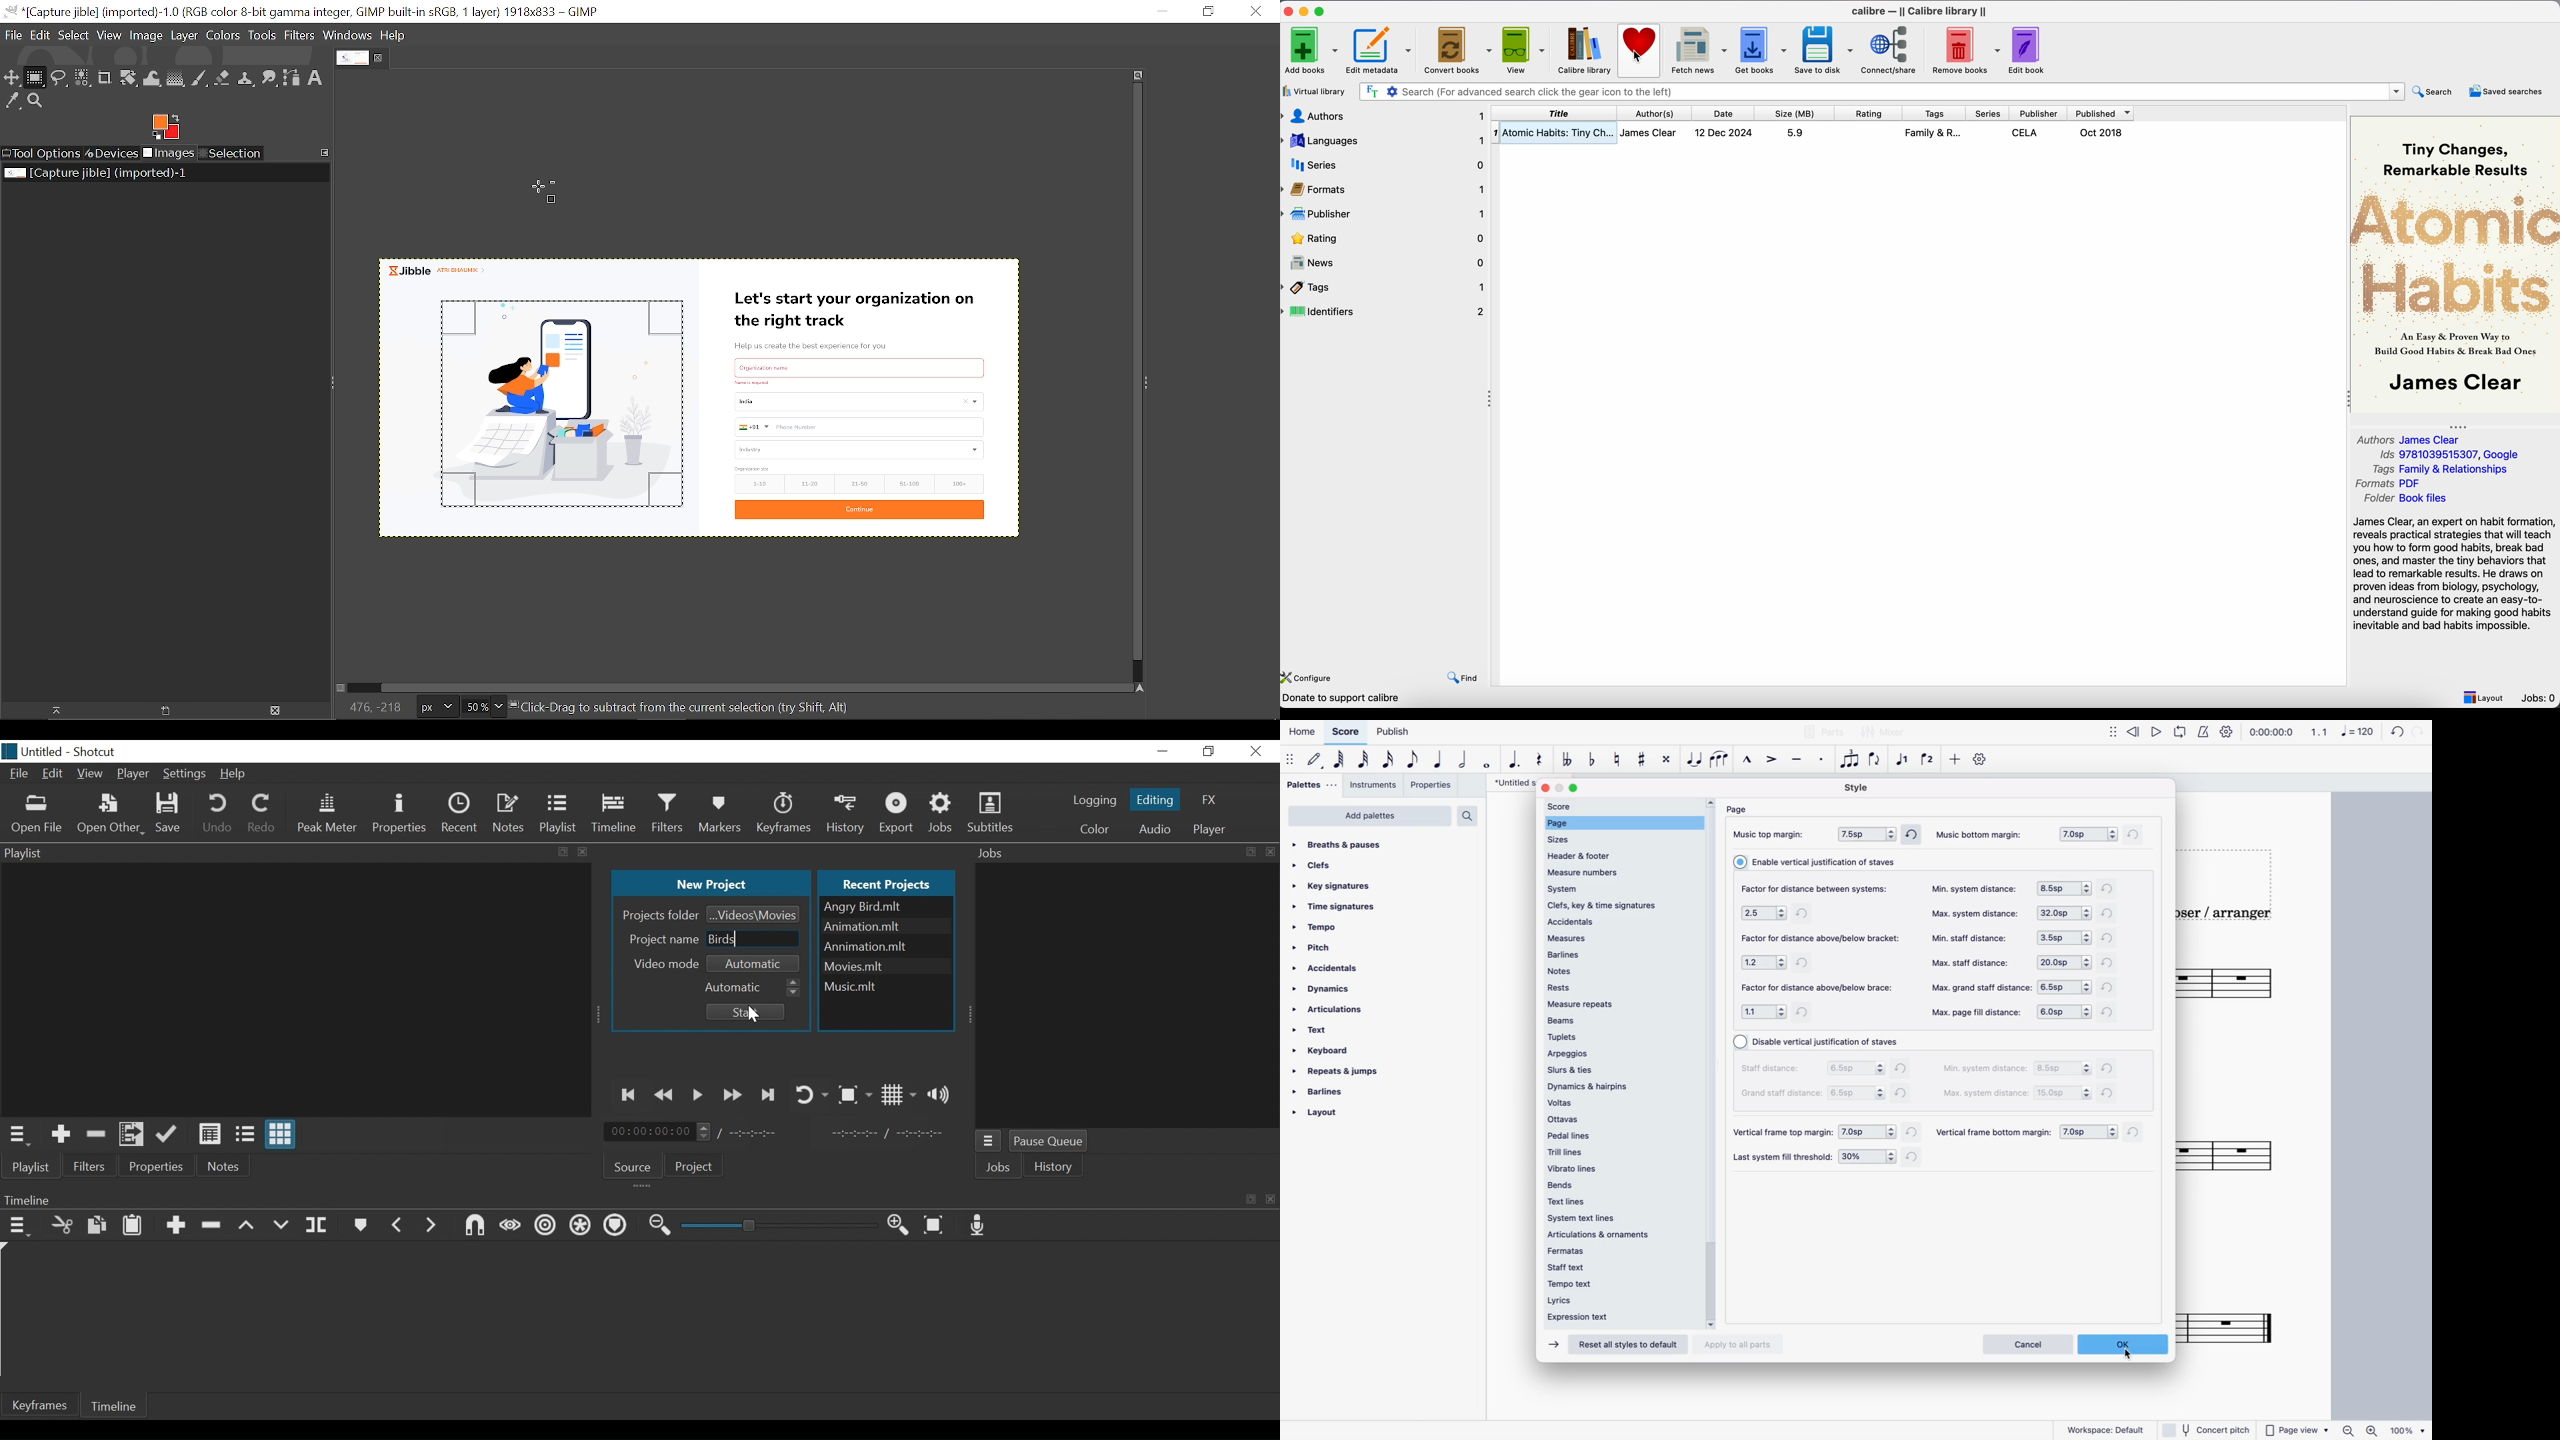 This screenshot has height=1456, width=2576. I want to click on series, so click(1383, 164).